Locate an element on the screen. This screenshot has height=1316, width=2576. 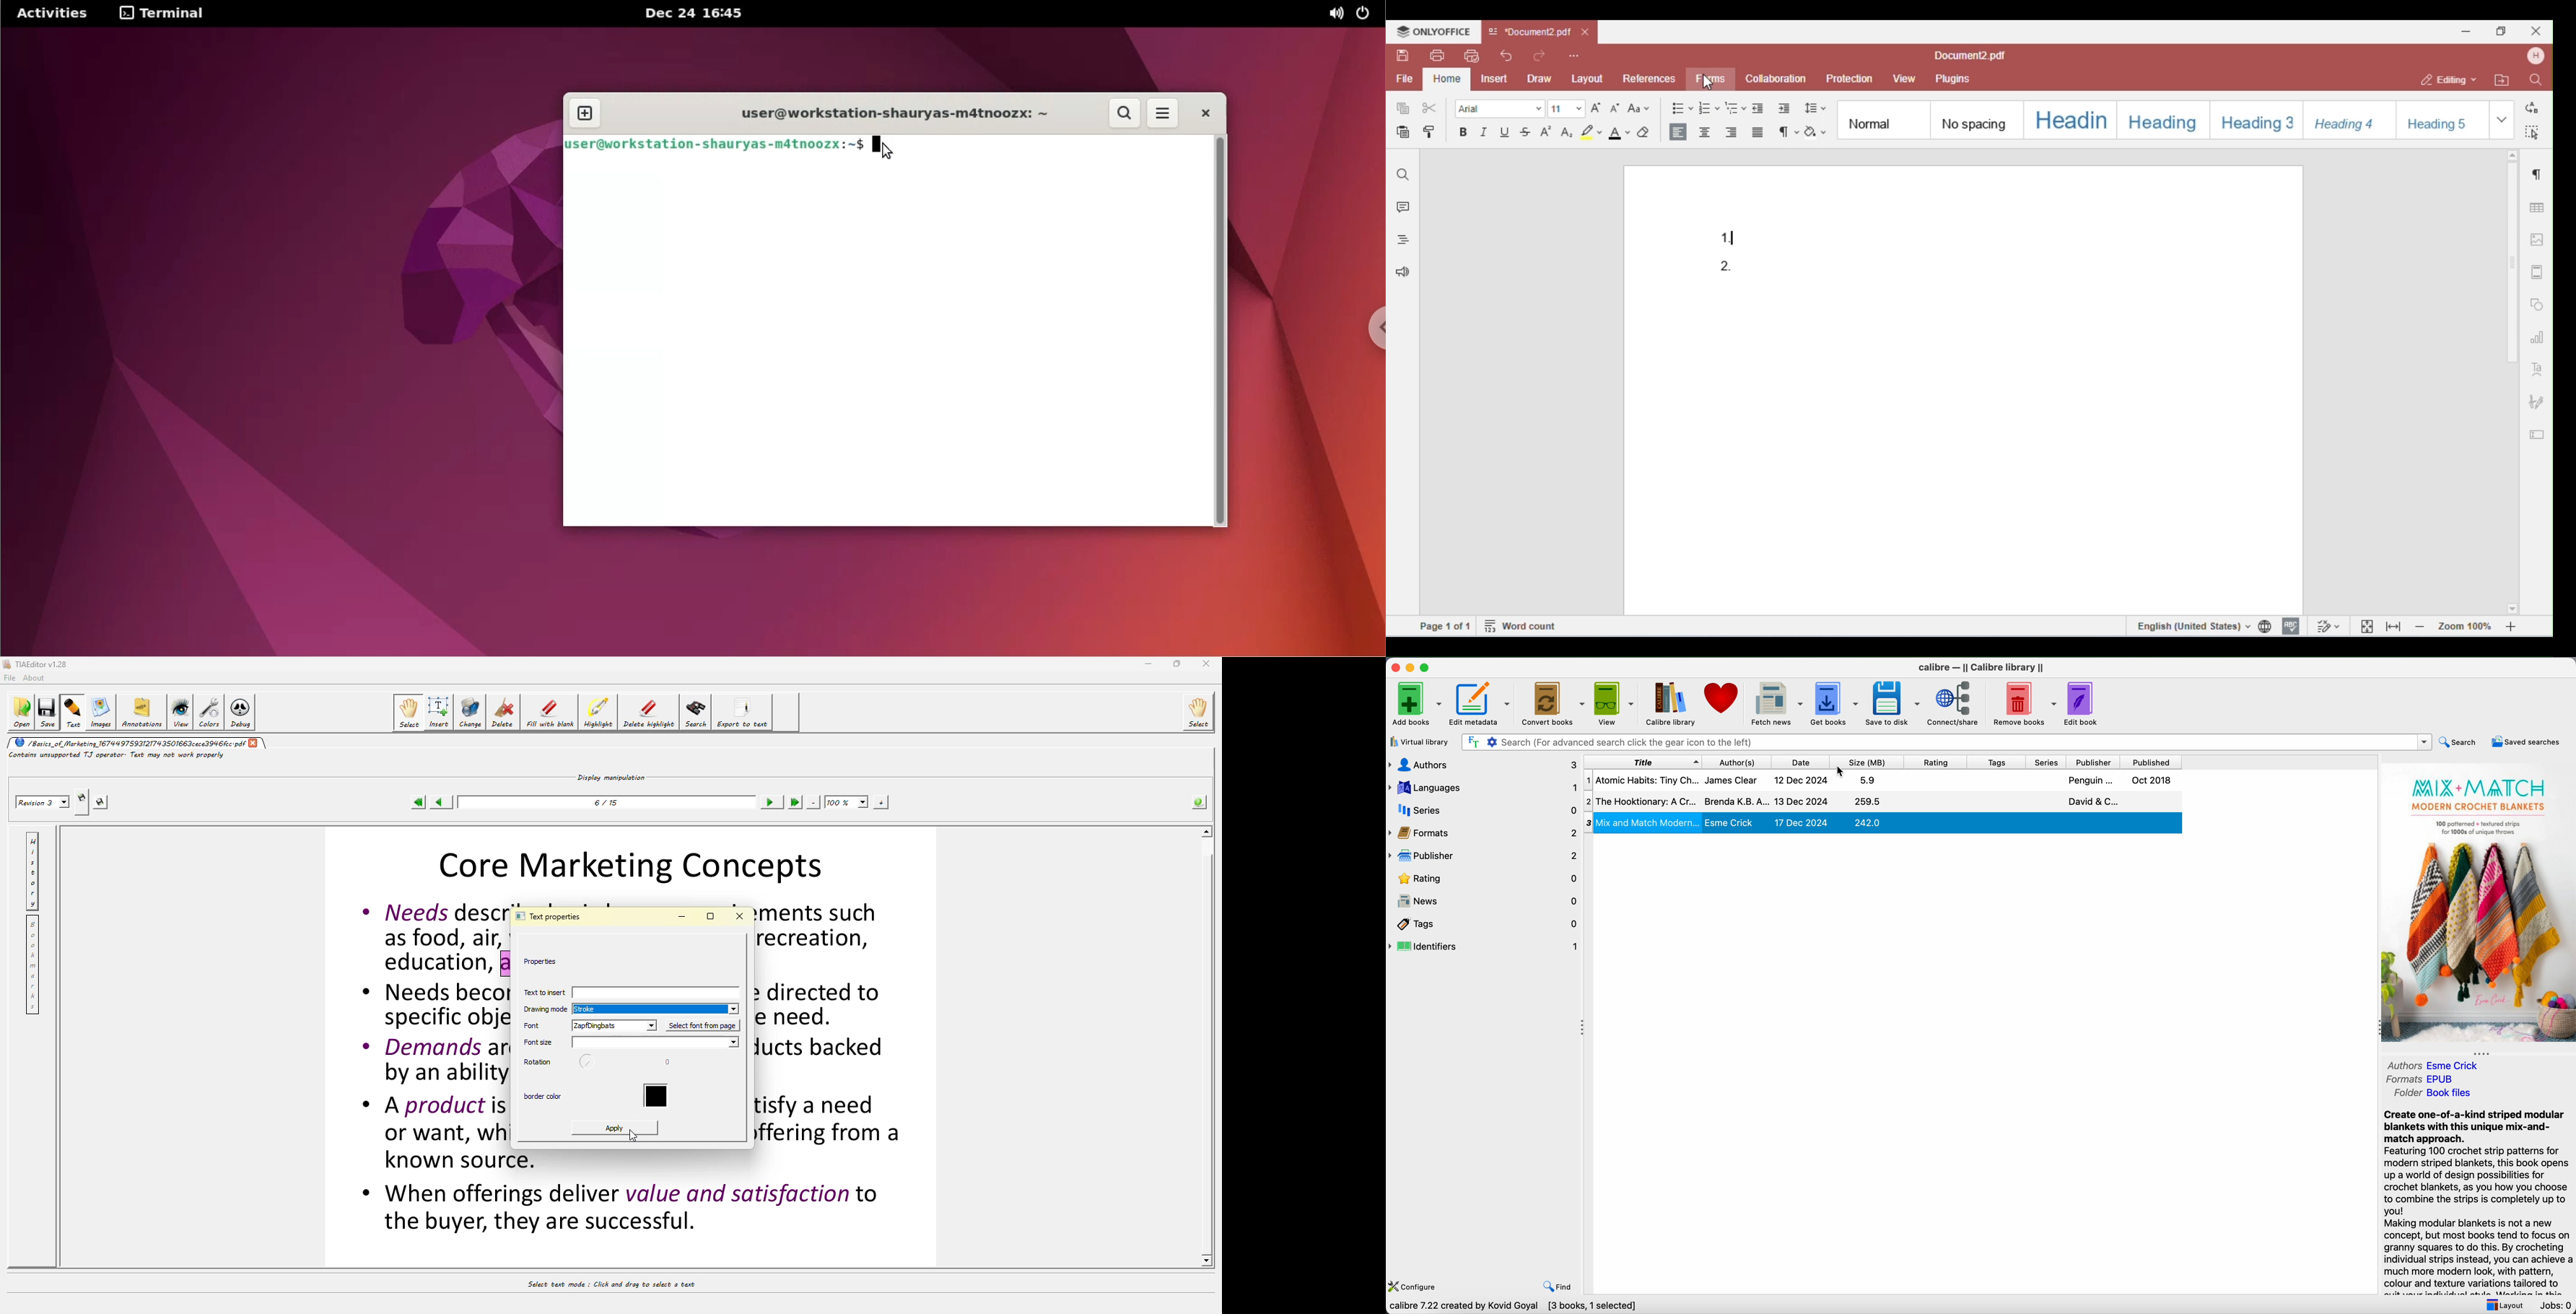
Calibre library is located at coordinates (1671, 704).